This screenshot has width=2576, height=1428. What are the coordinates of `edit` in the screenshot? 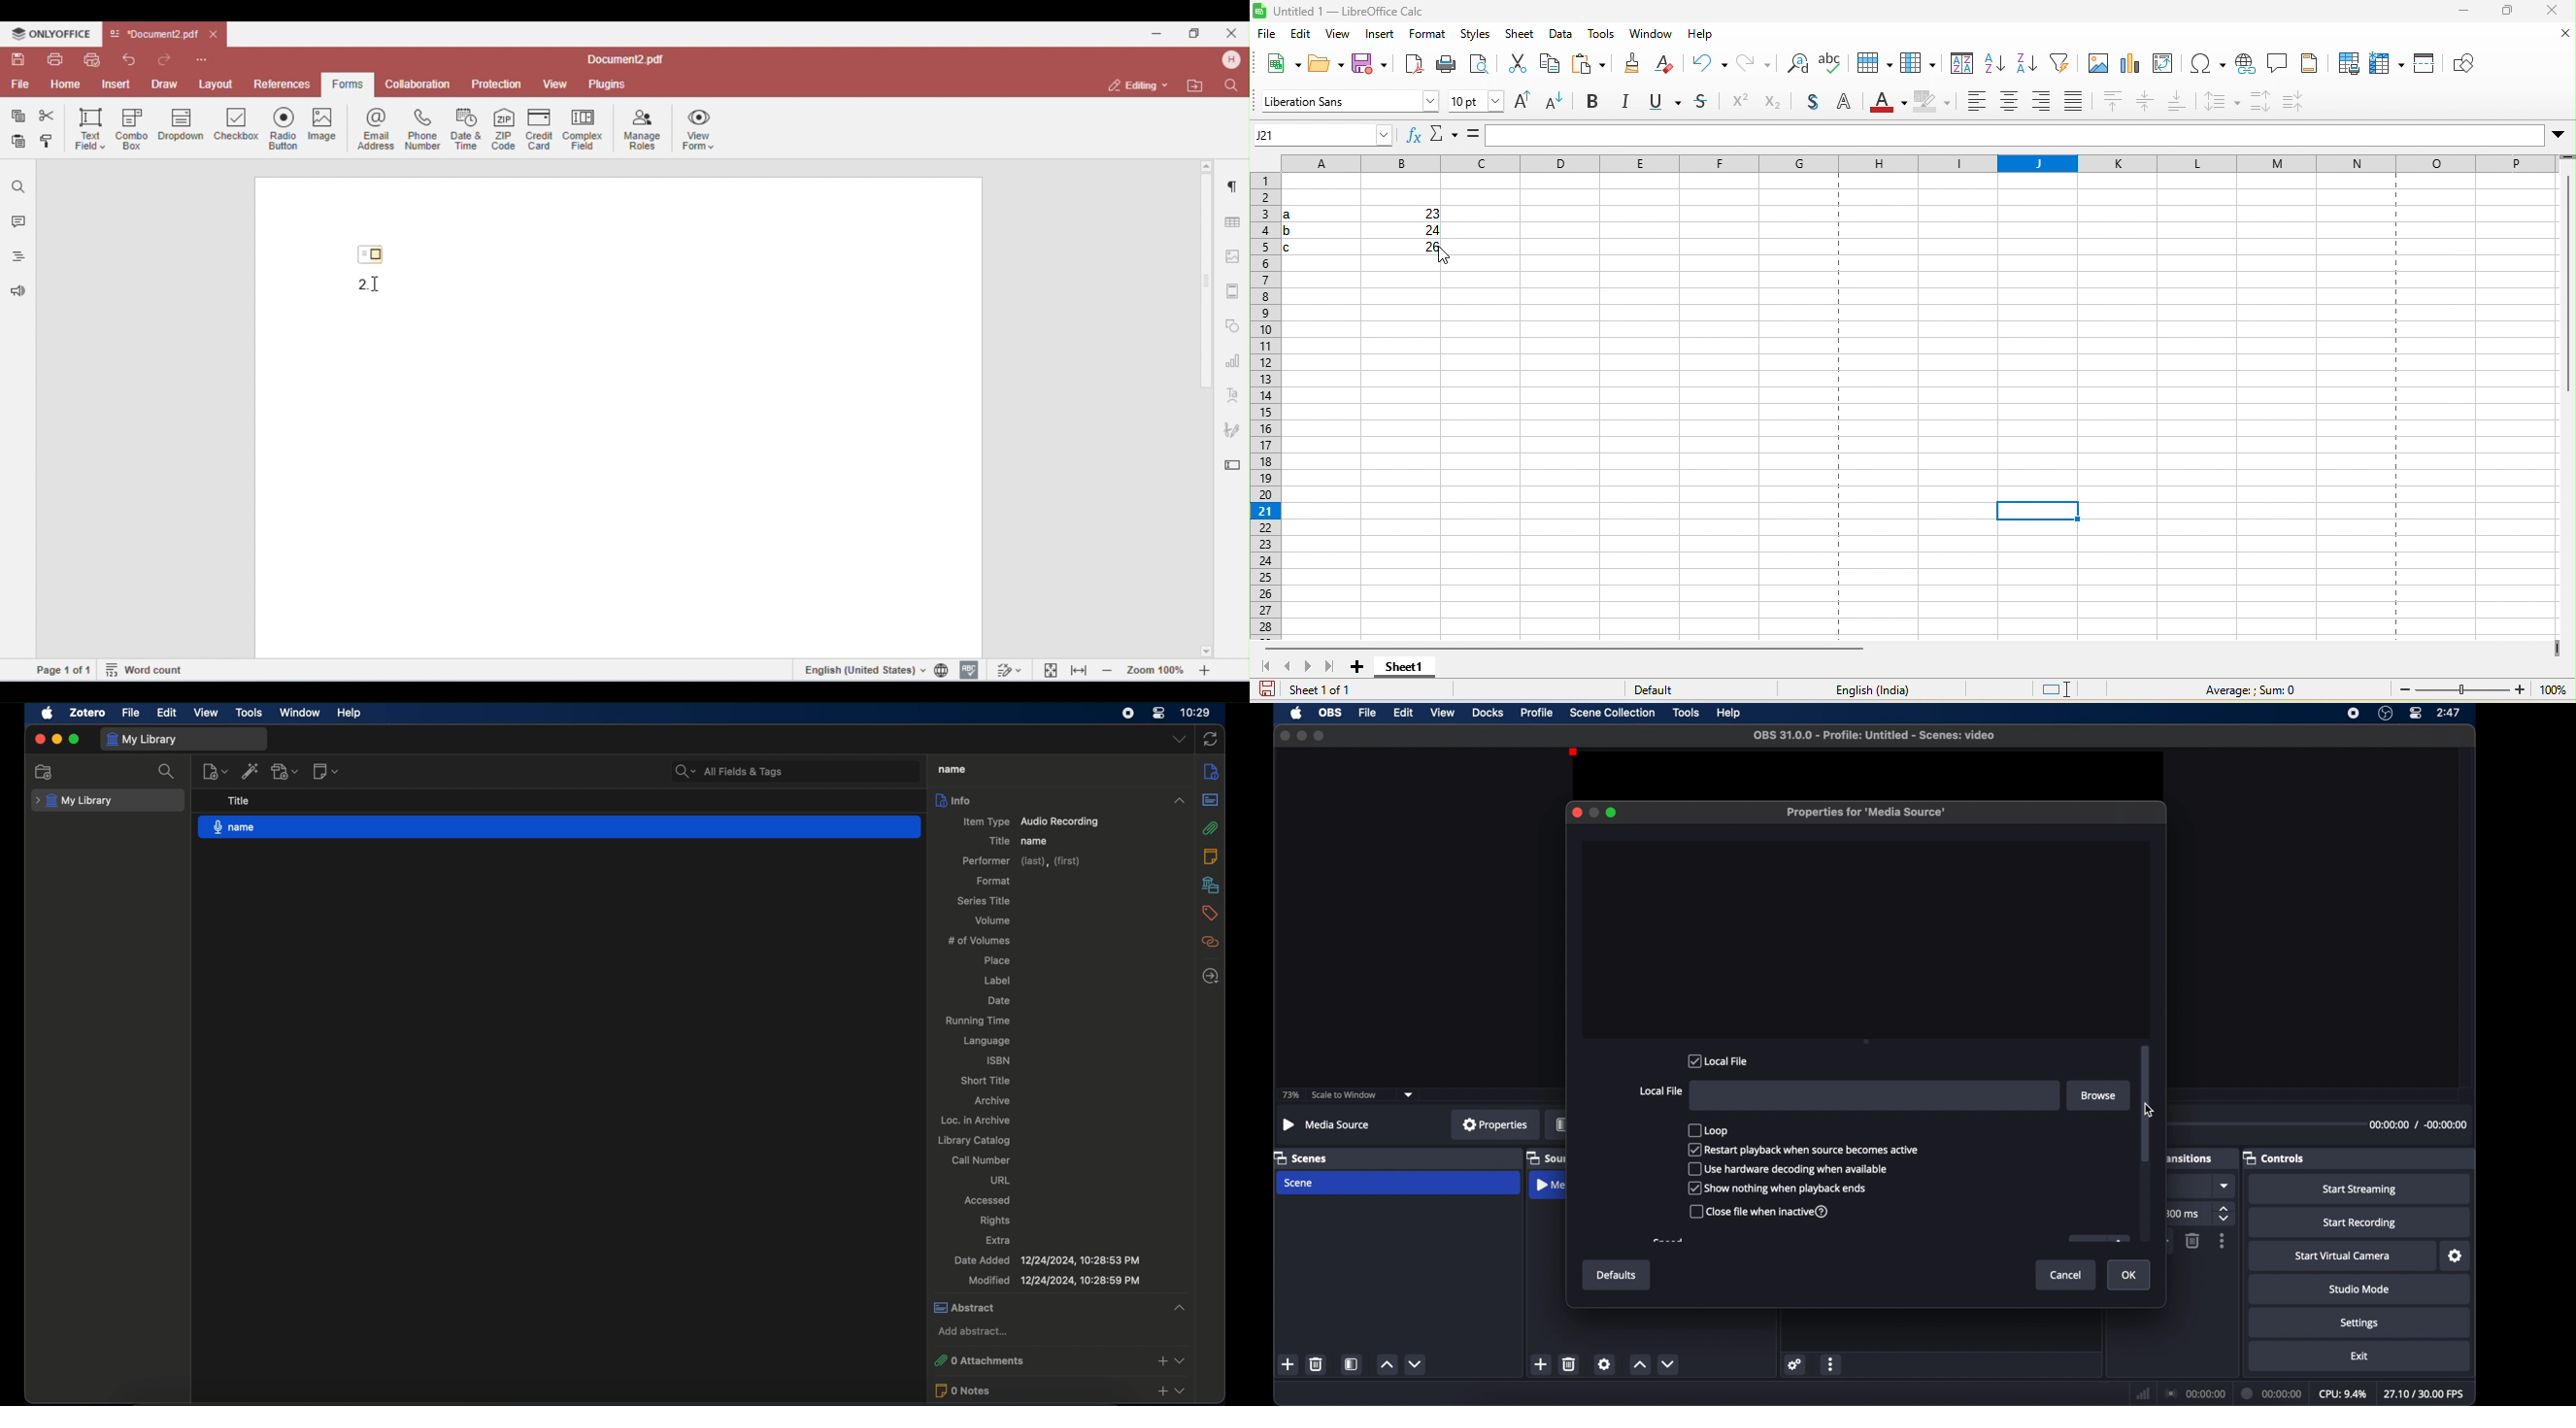 It's located at (1303, 34).